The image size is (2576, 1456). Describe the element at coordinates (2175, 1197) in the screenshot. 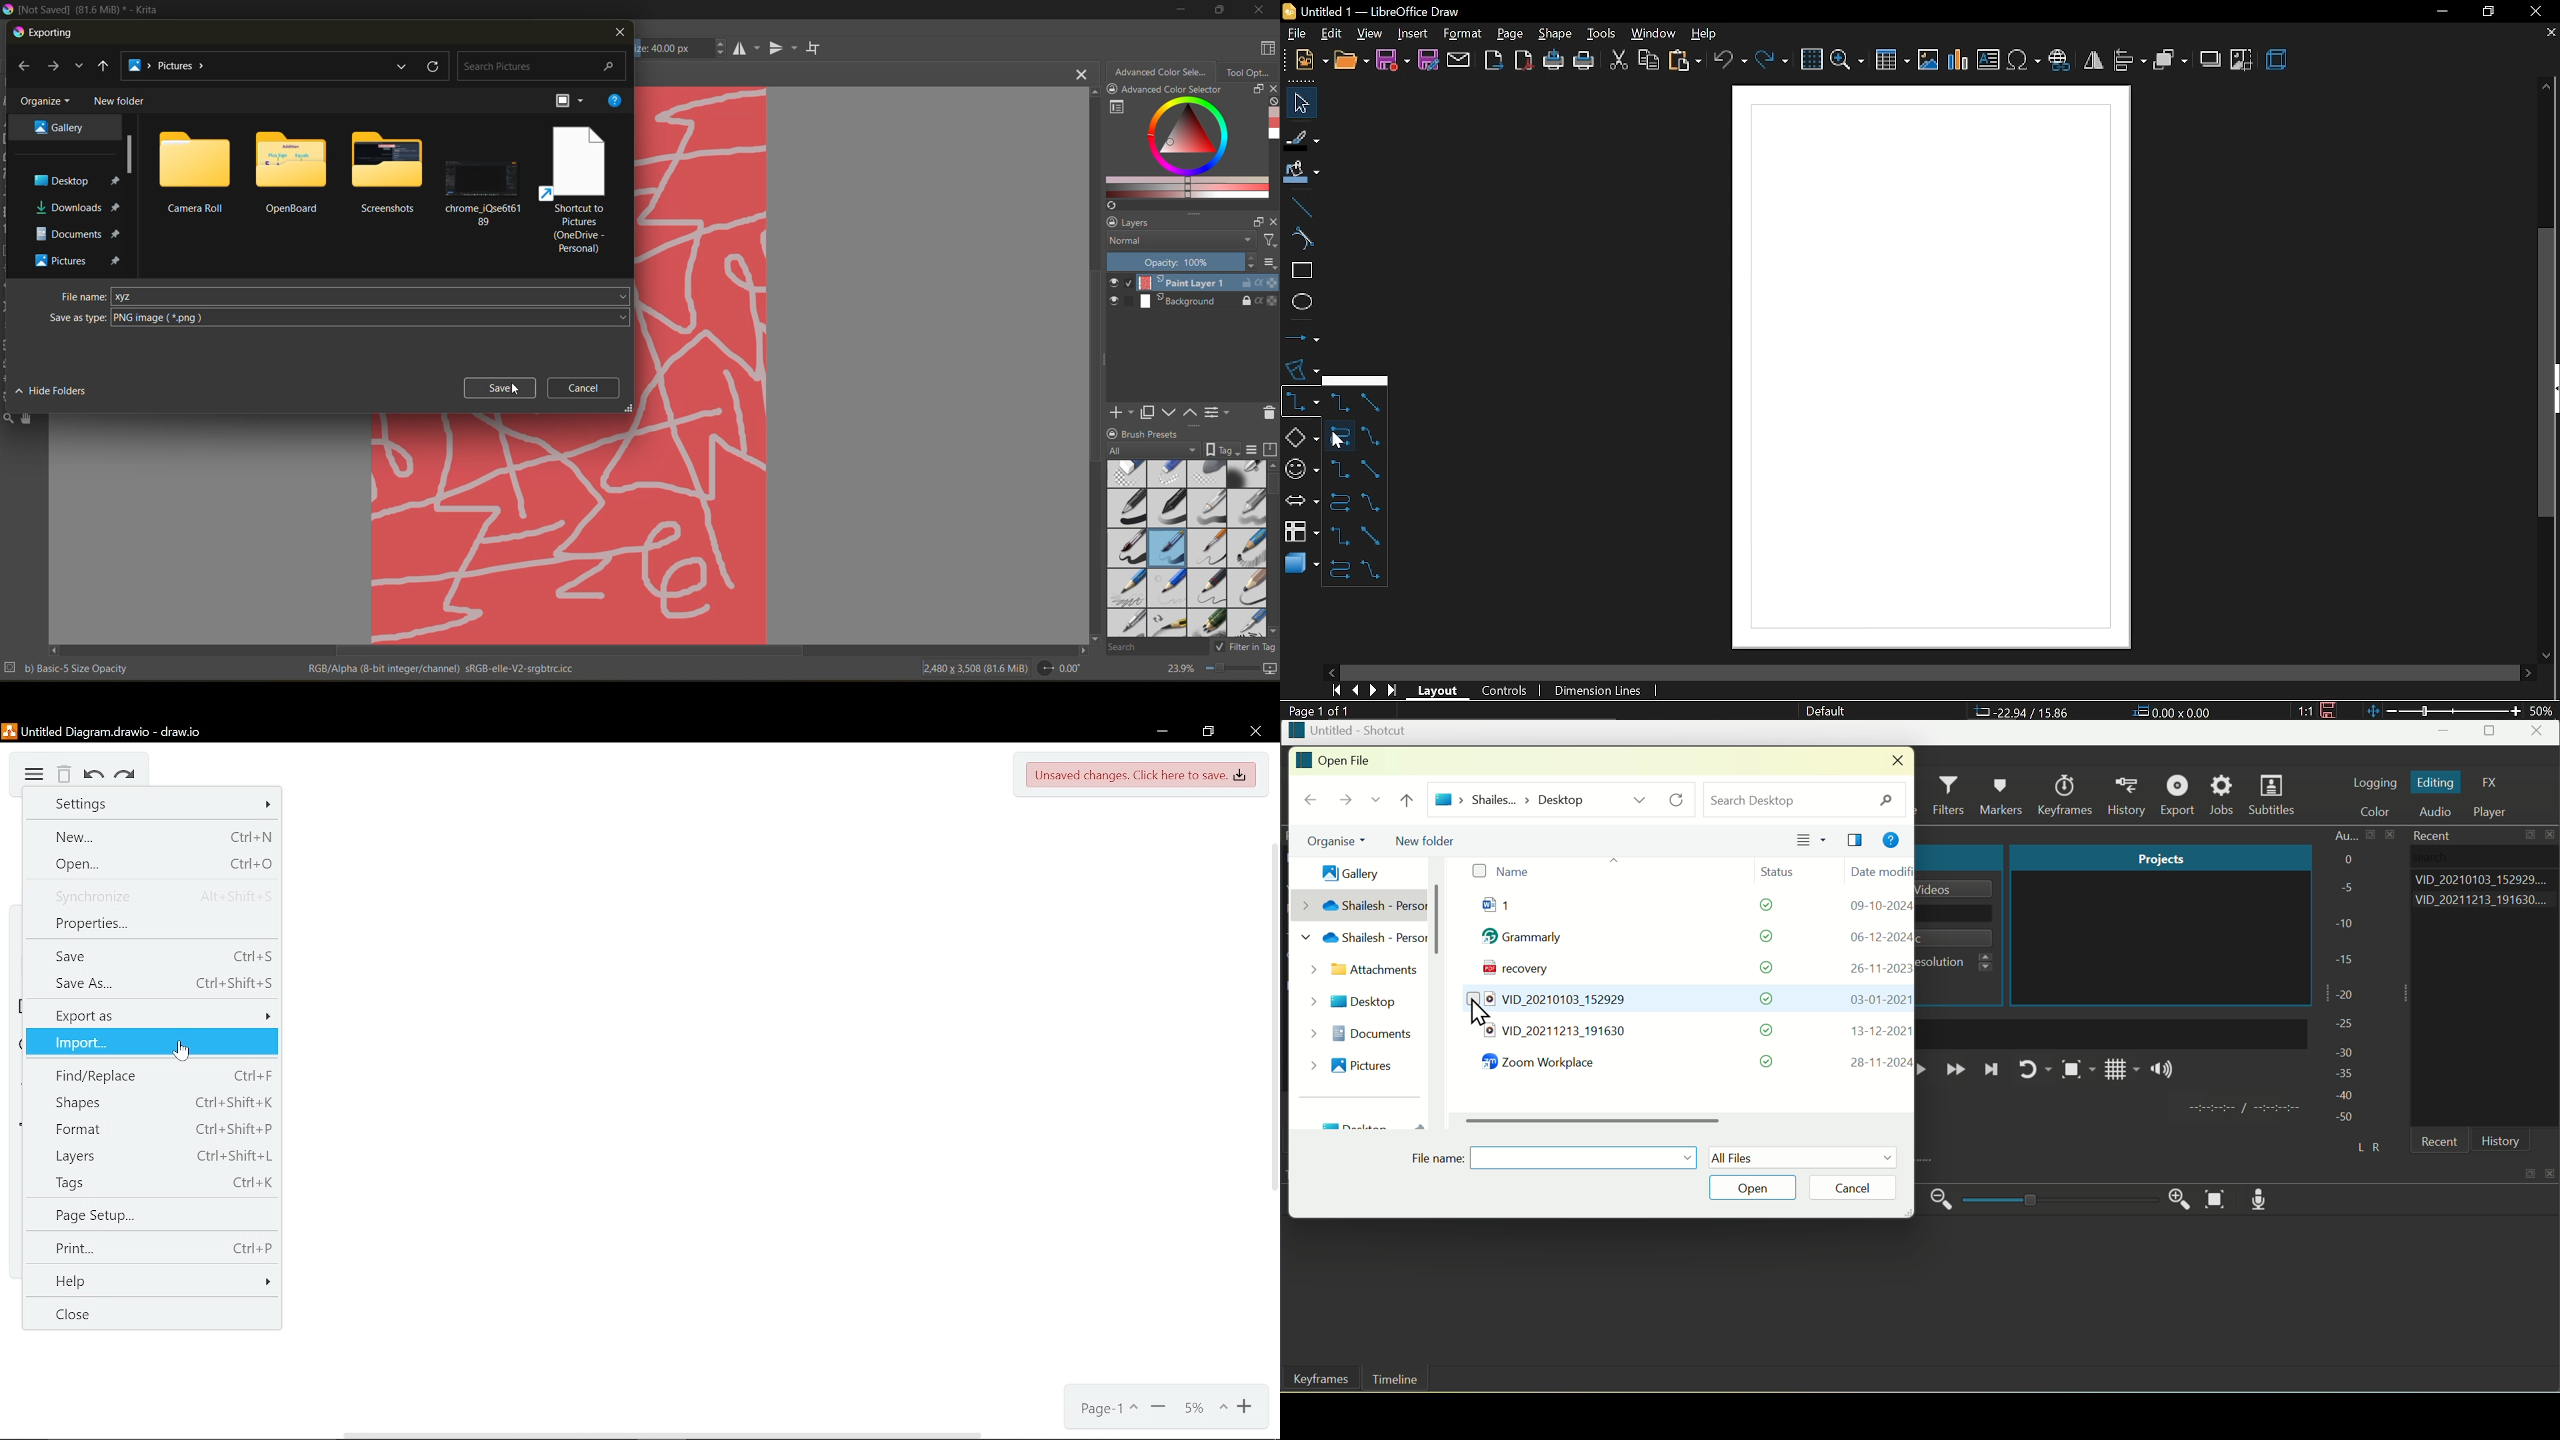

I see `Zoom in` at that location.